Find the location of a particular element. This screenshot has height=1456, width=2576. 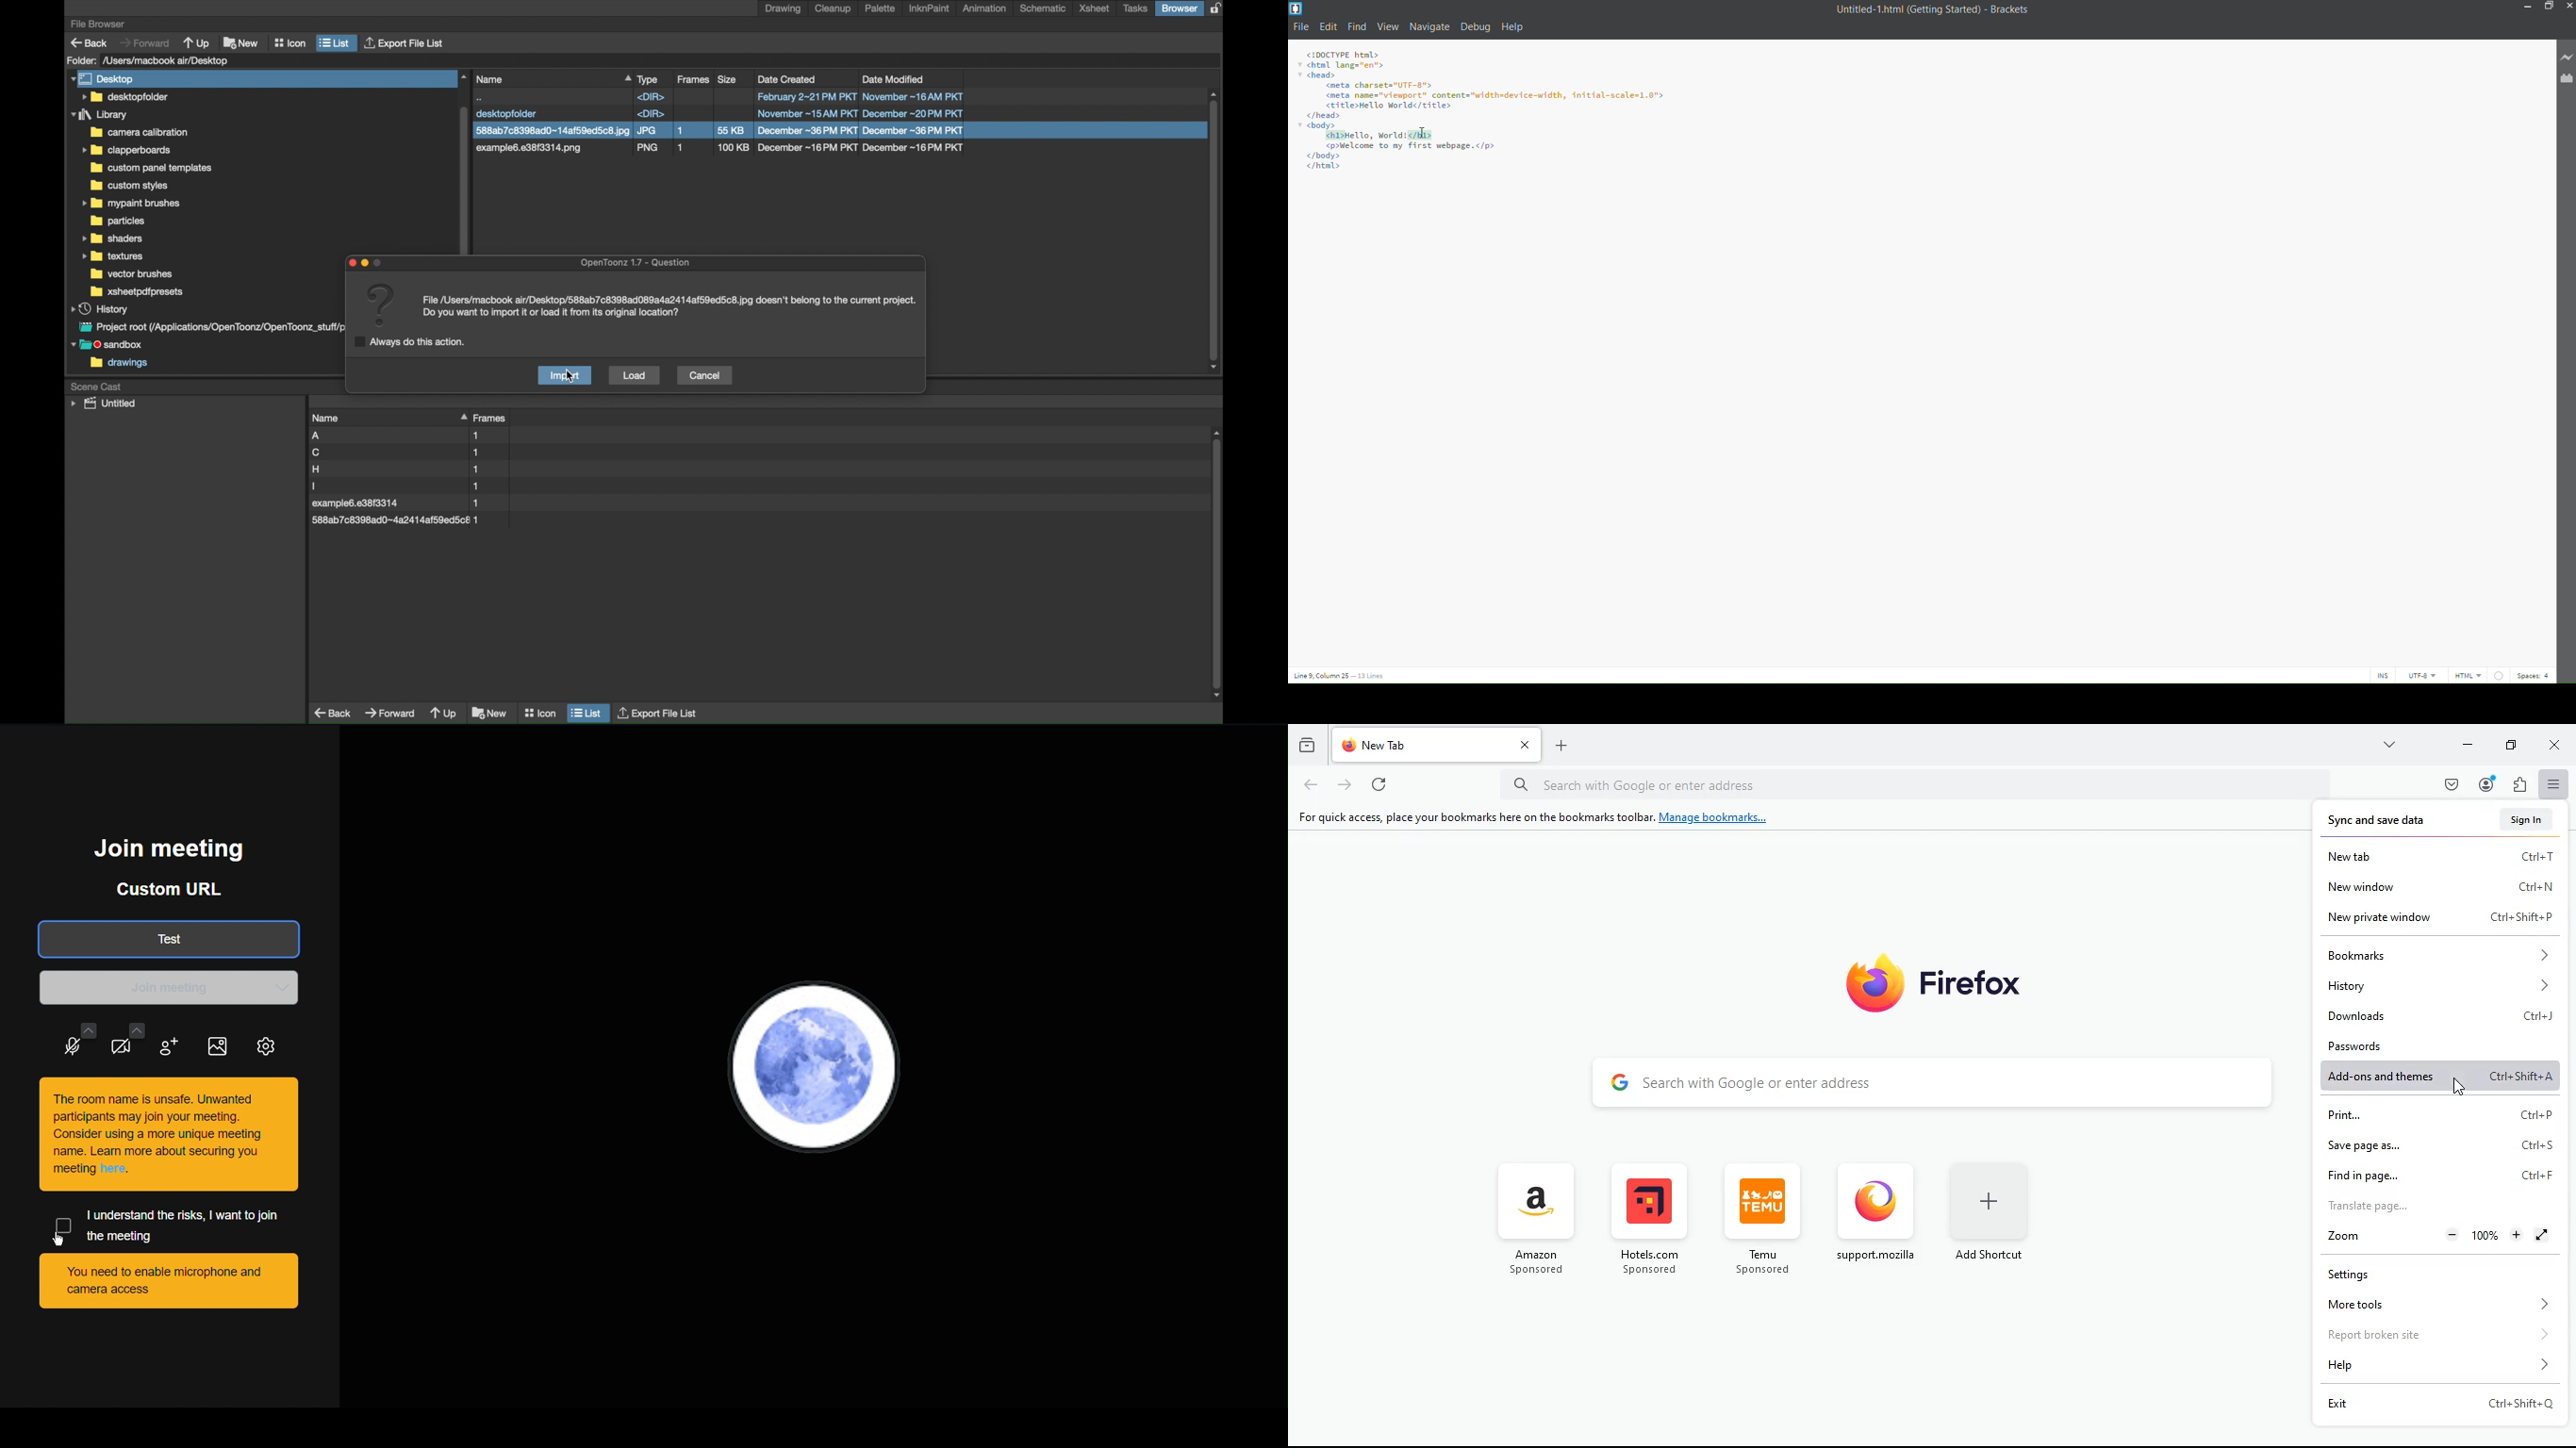

scroll box is located at coordinates (1219, 565).